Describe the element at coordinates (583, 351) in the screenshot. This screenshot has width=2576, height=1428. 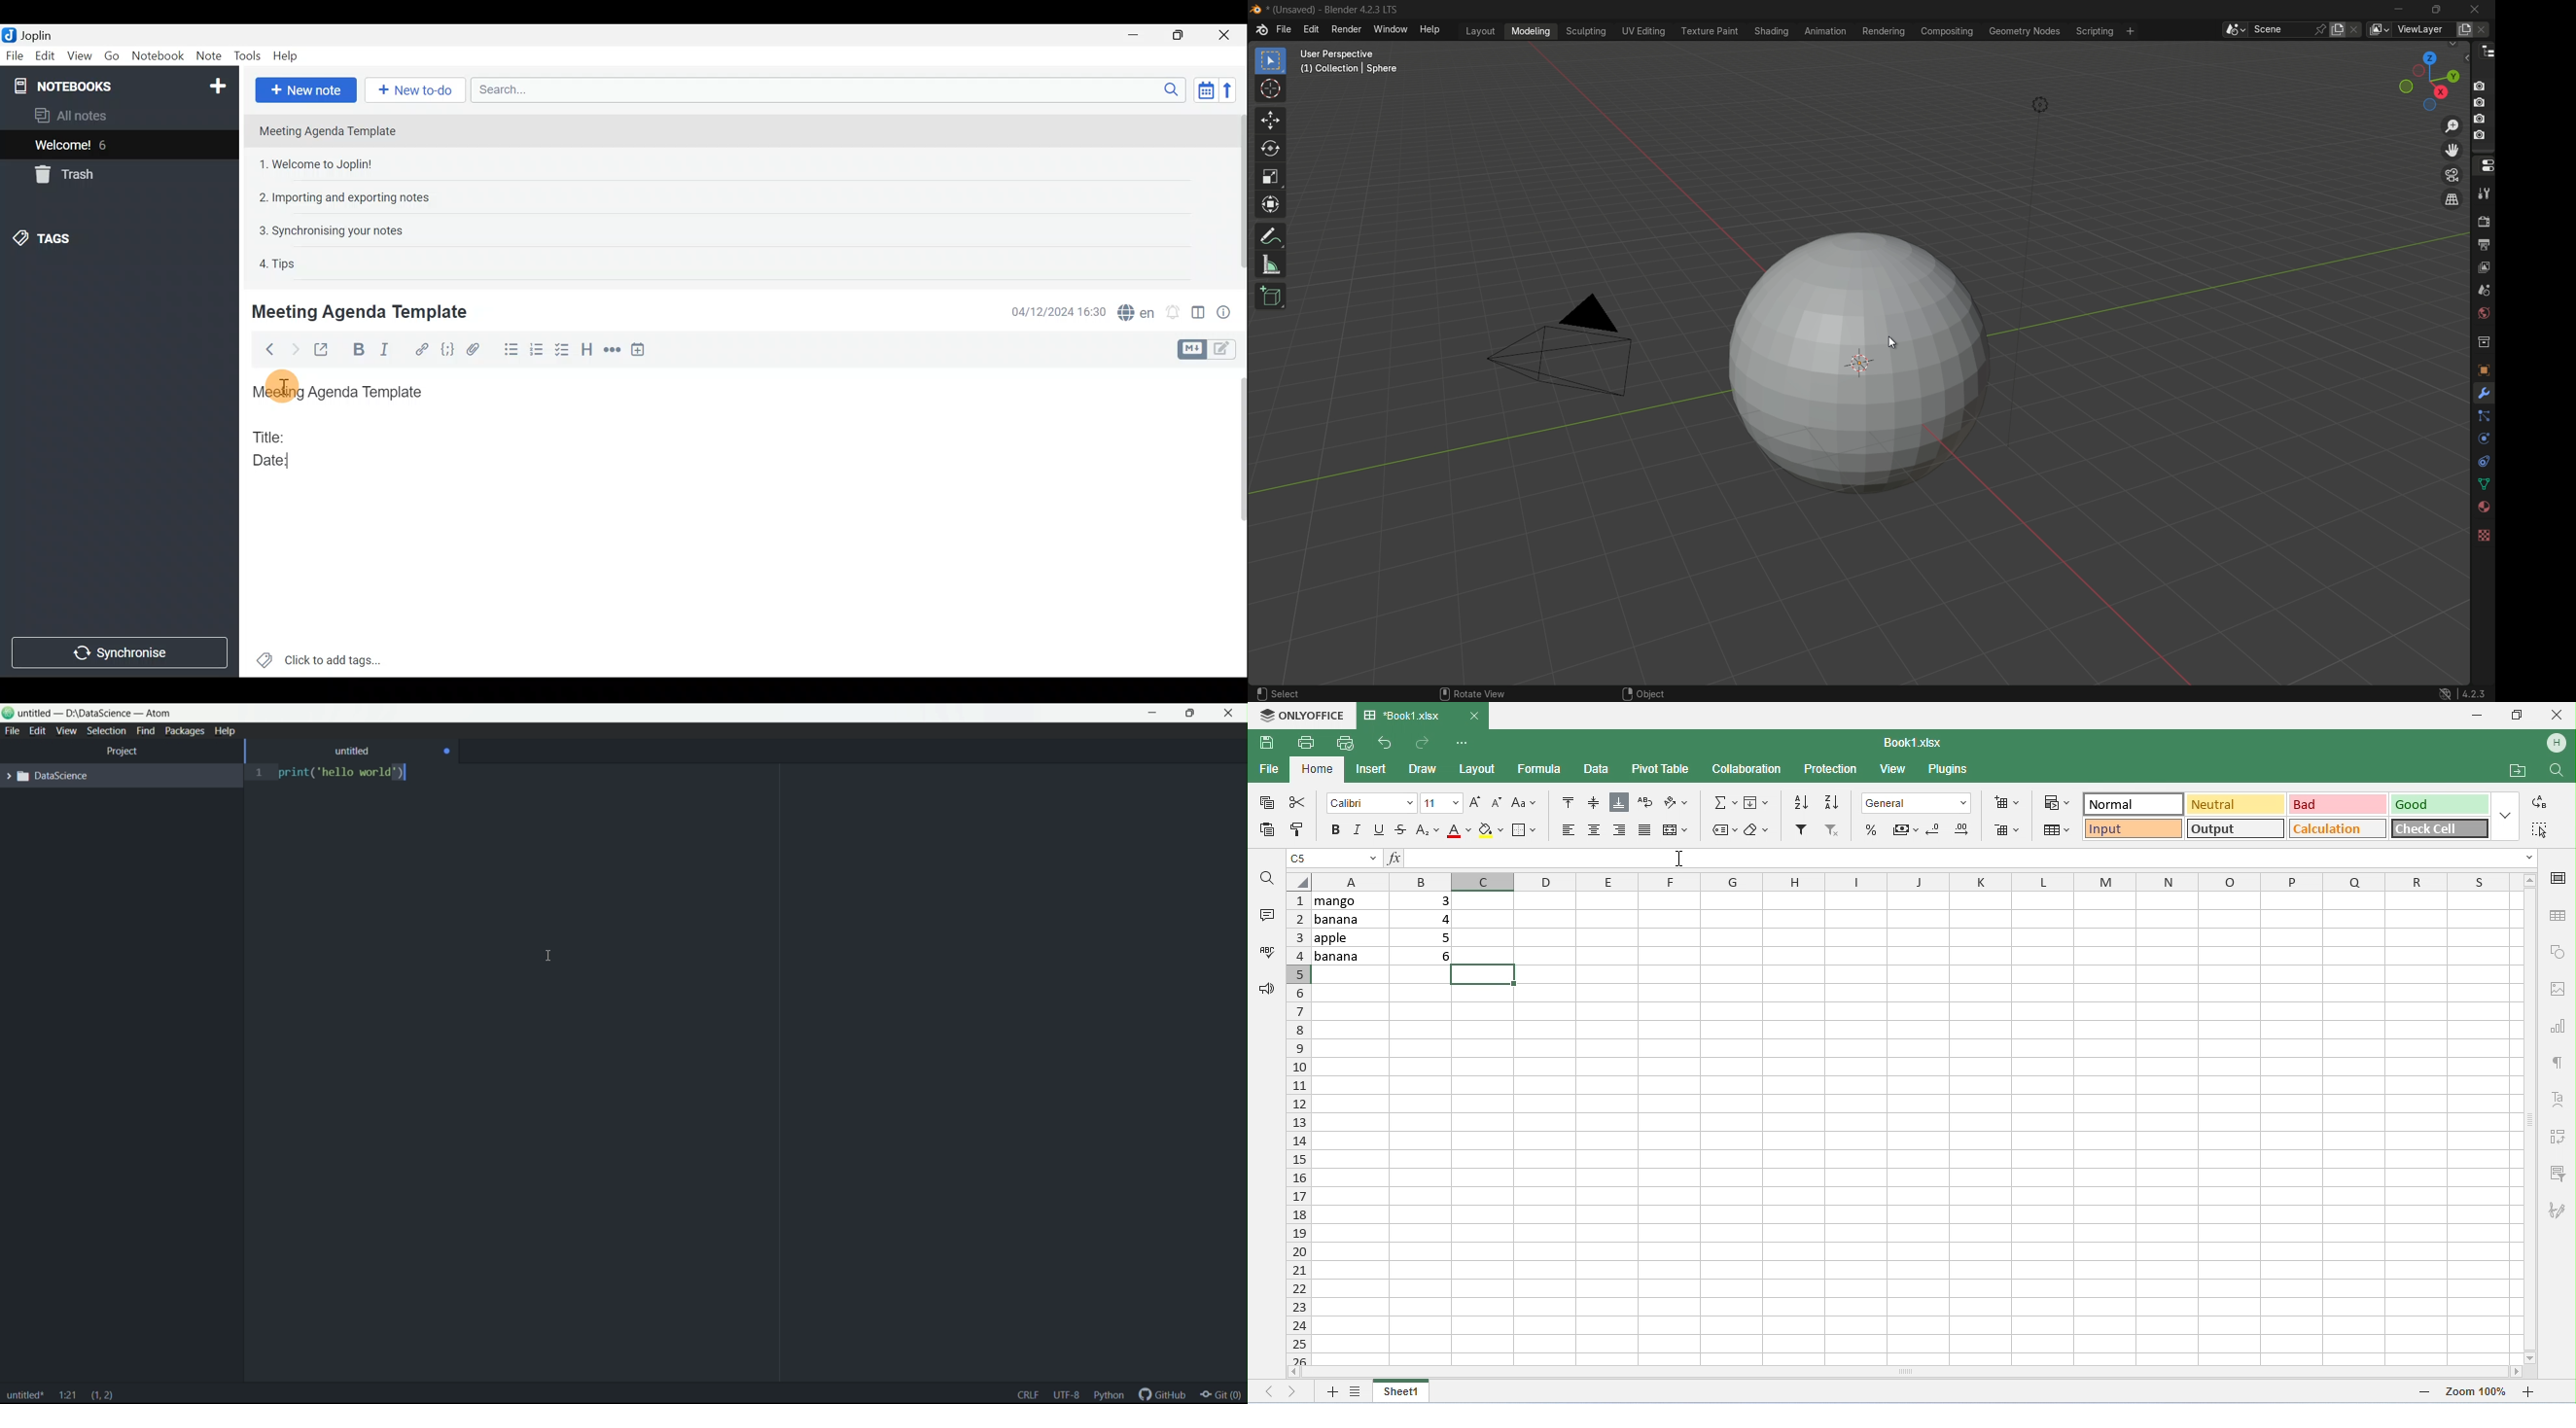
I see `Heading` at that location.